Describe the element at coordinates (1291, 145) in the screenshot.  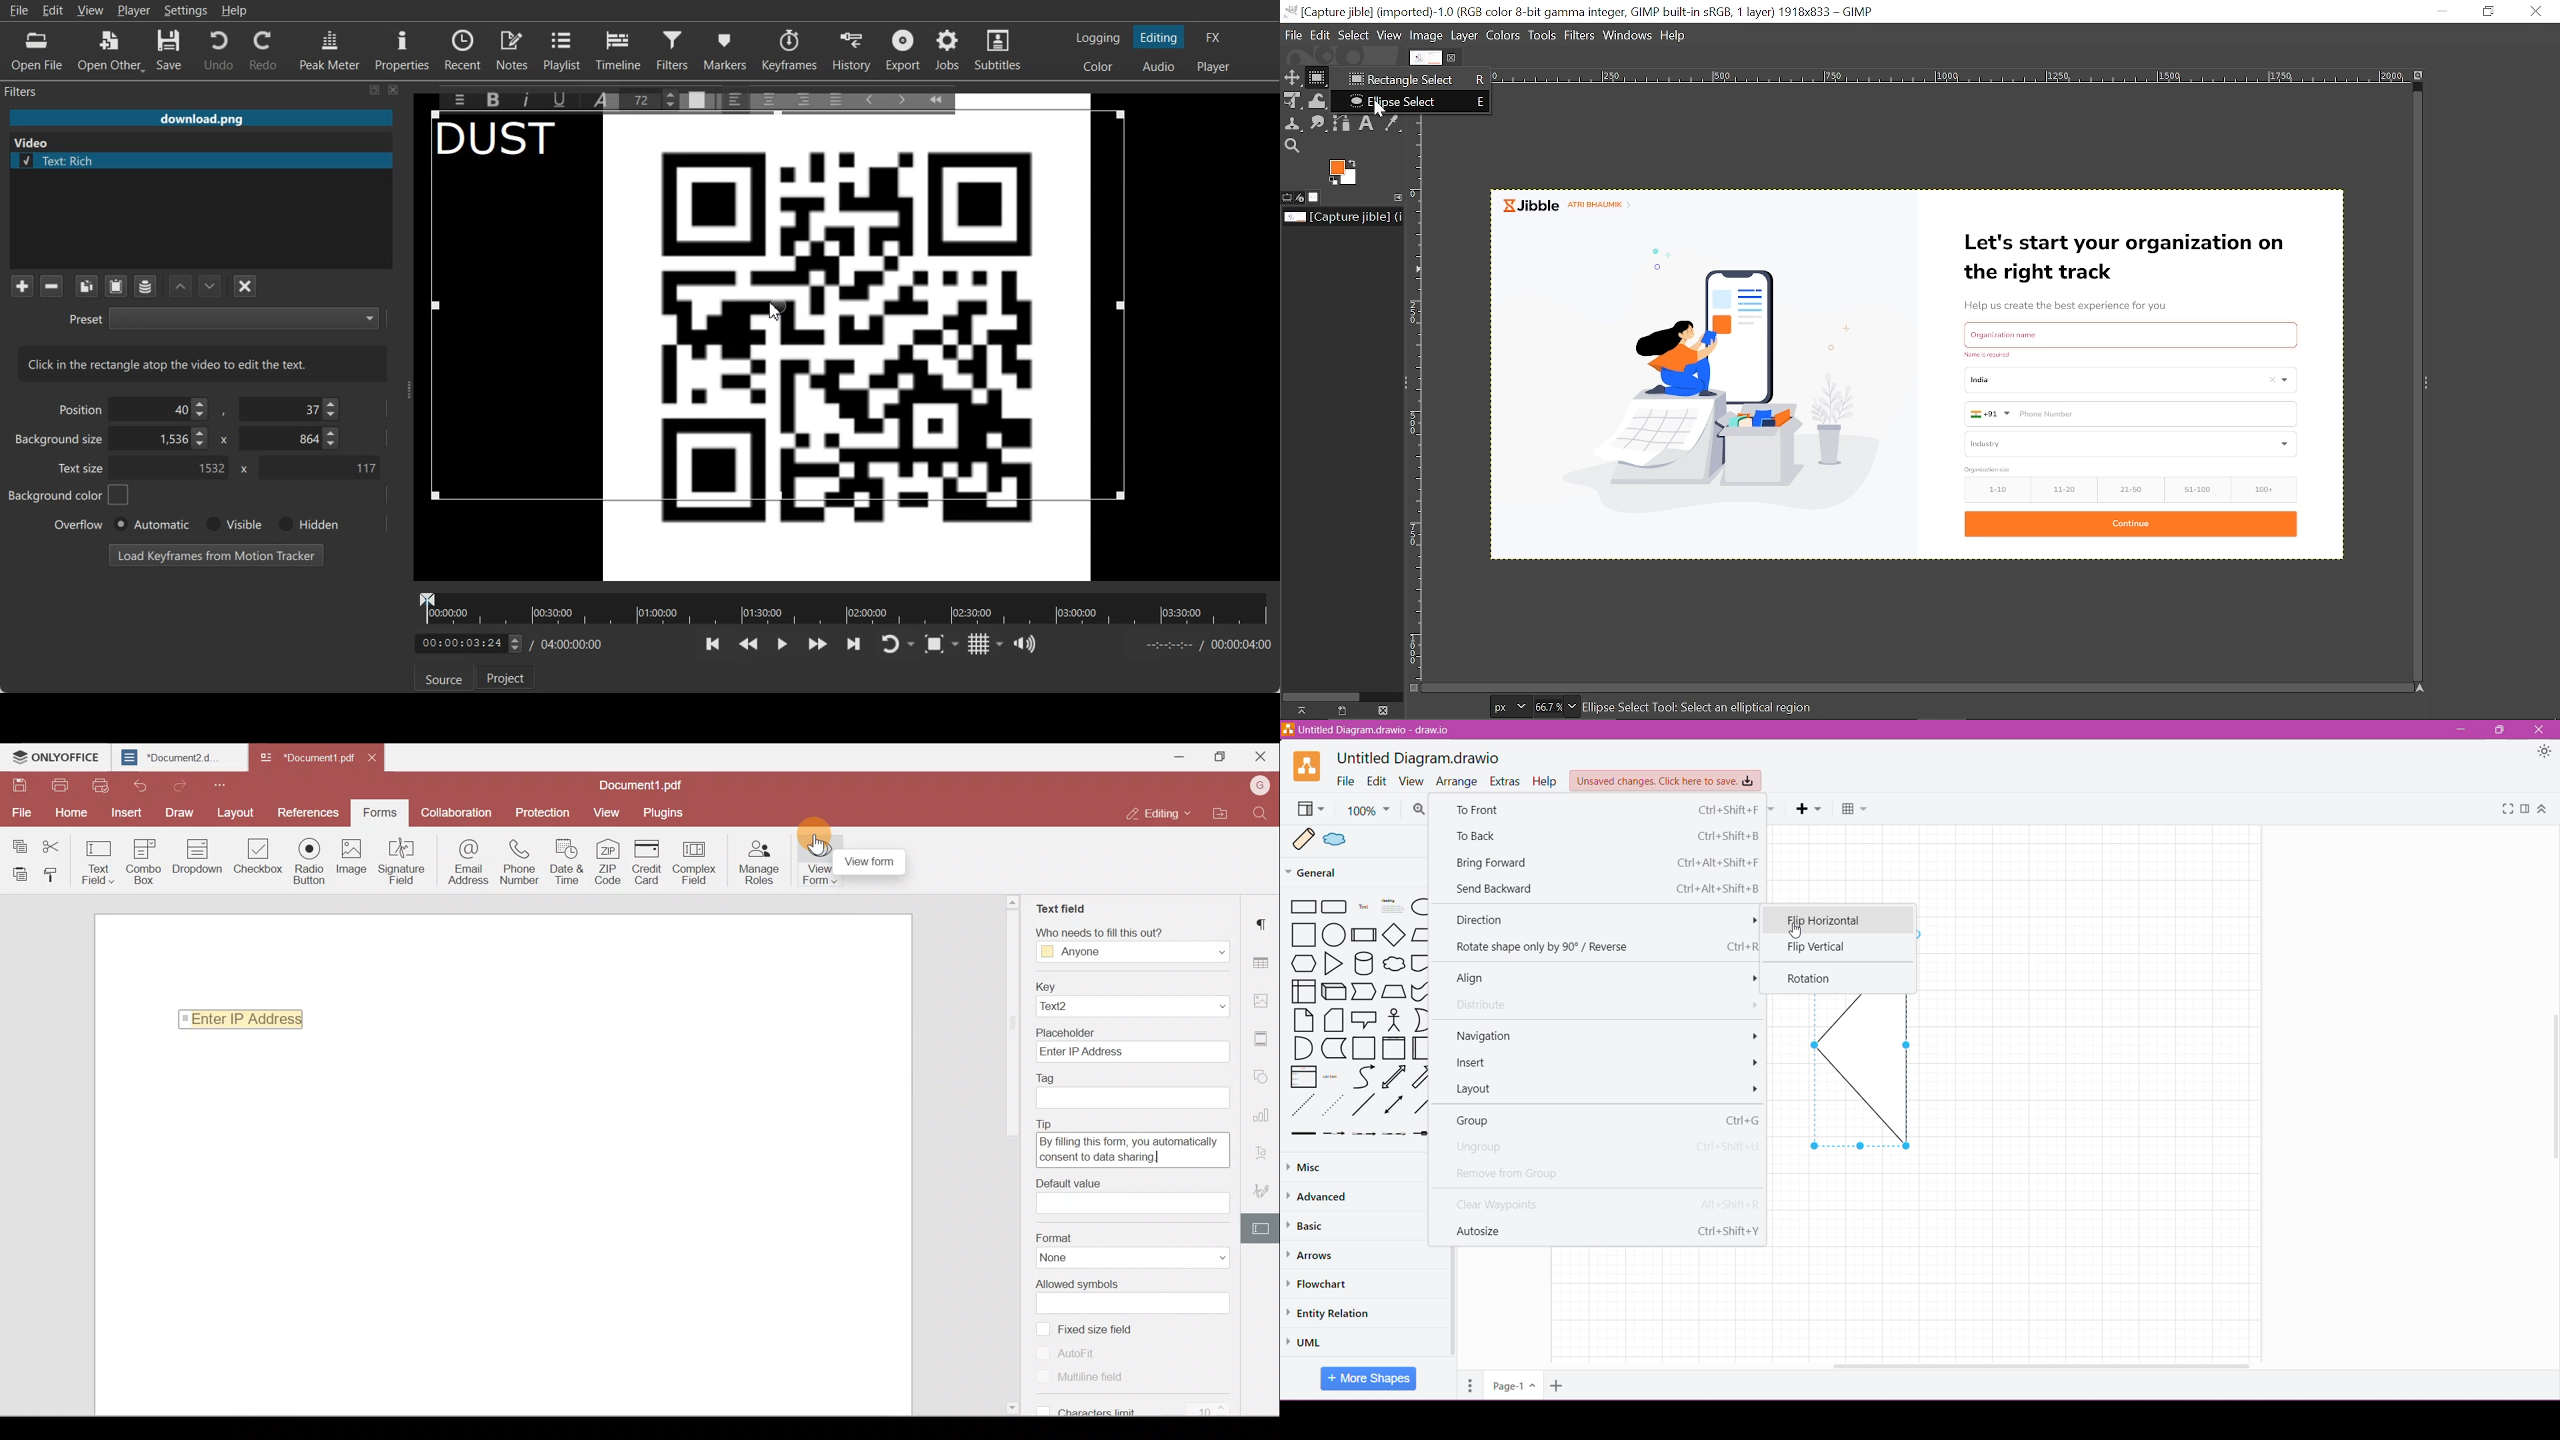
I see `Zoom tool` at that location.